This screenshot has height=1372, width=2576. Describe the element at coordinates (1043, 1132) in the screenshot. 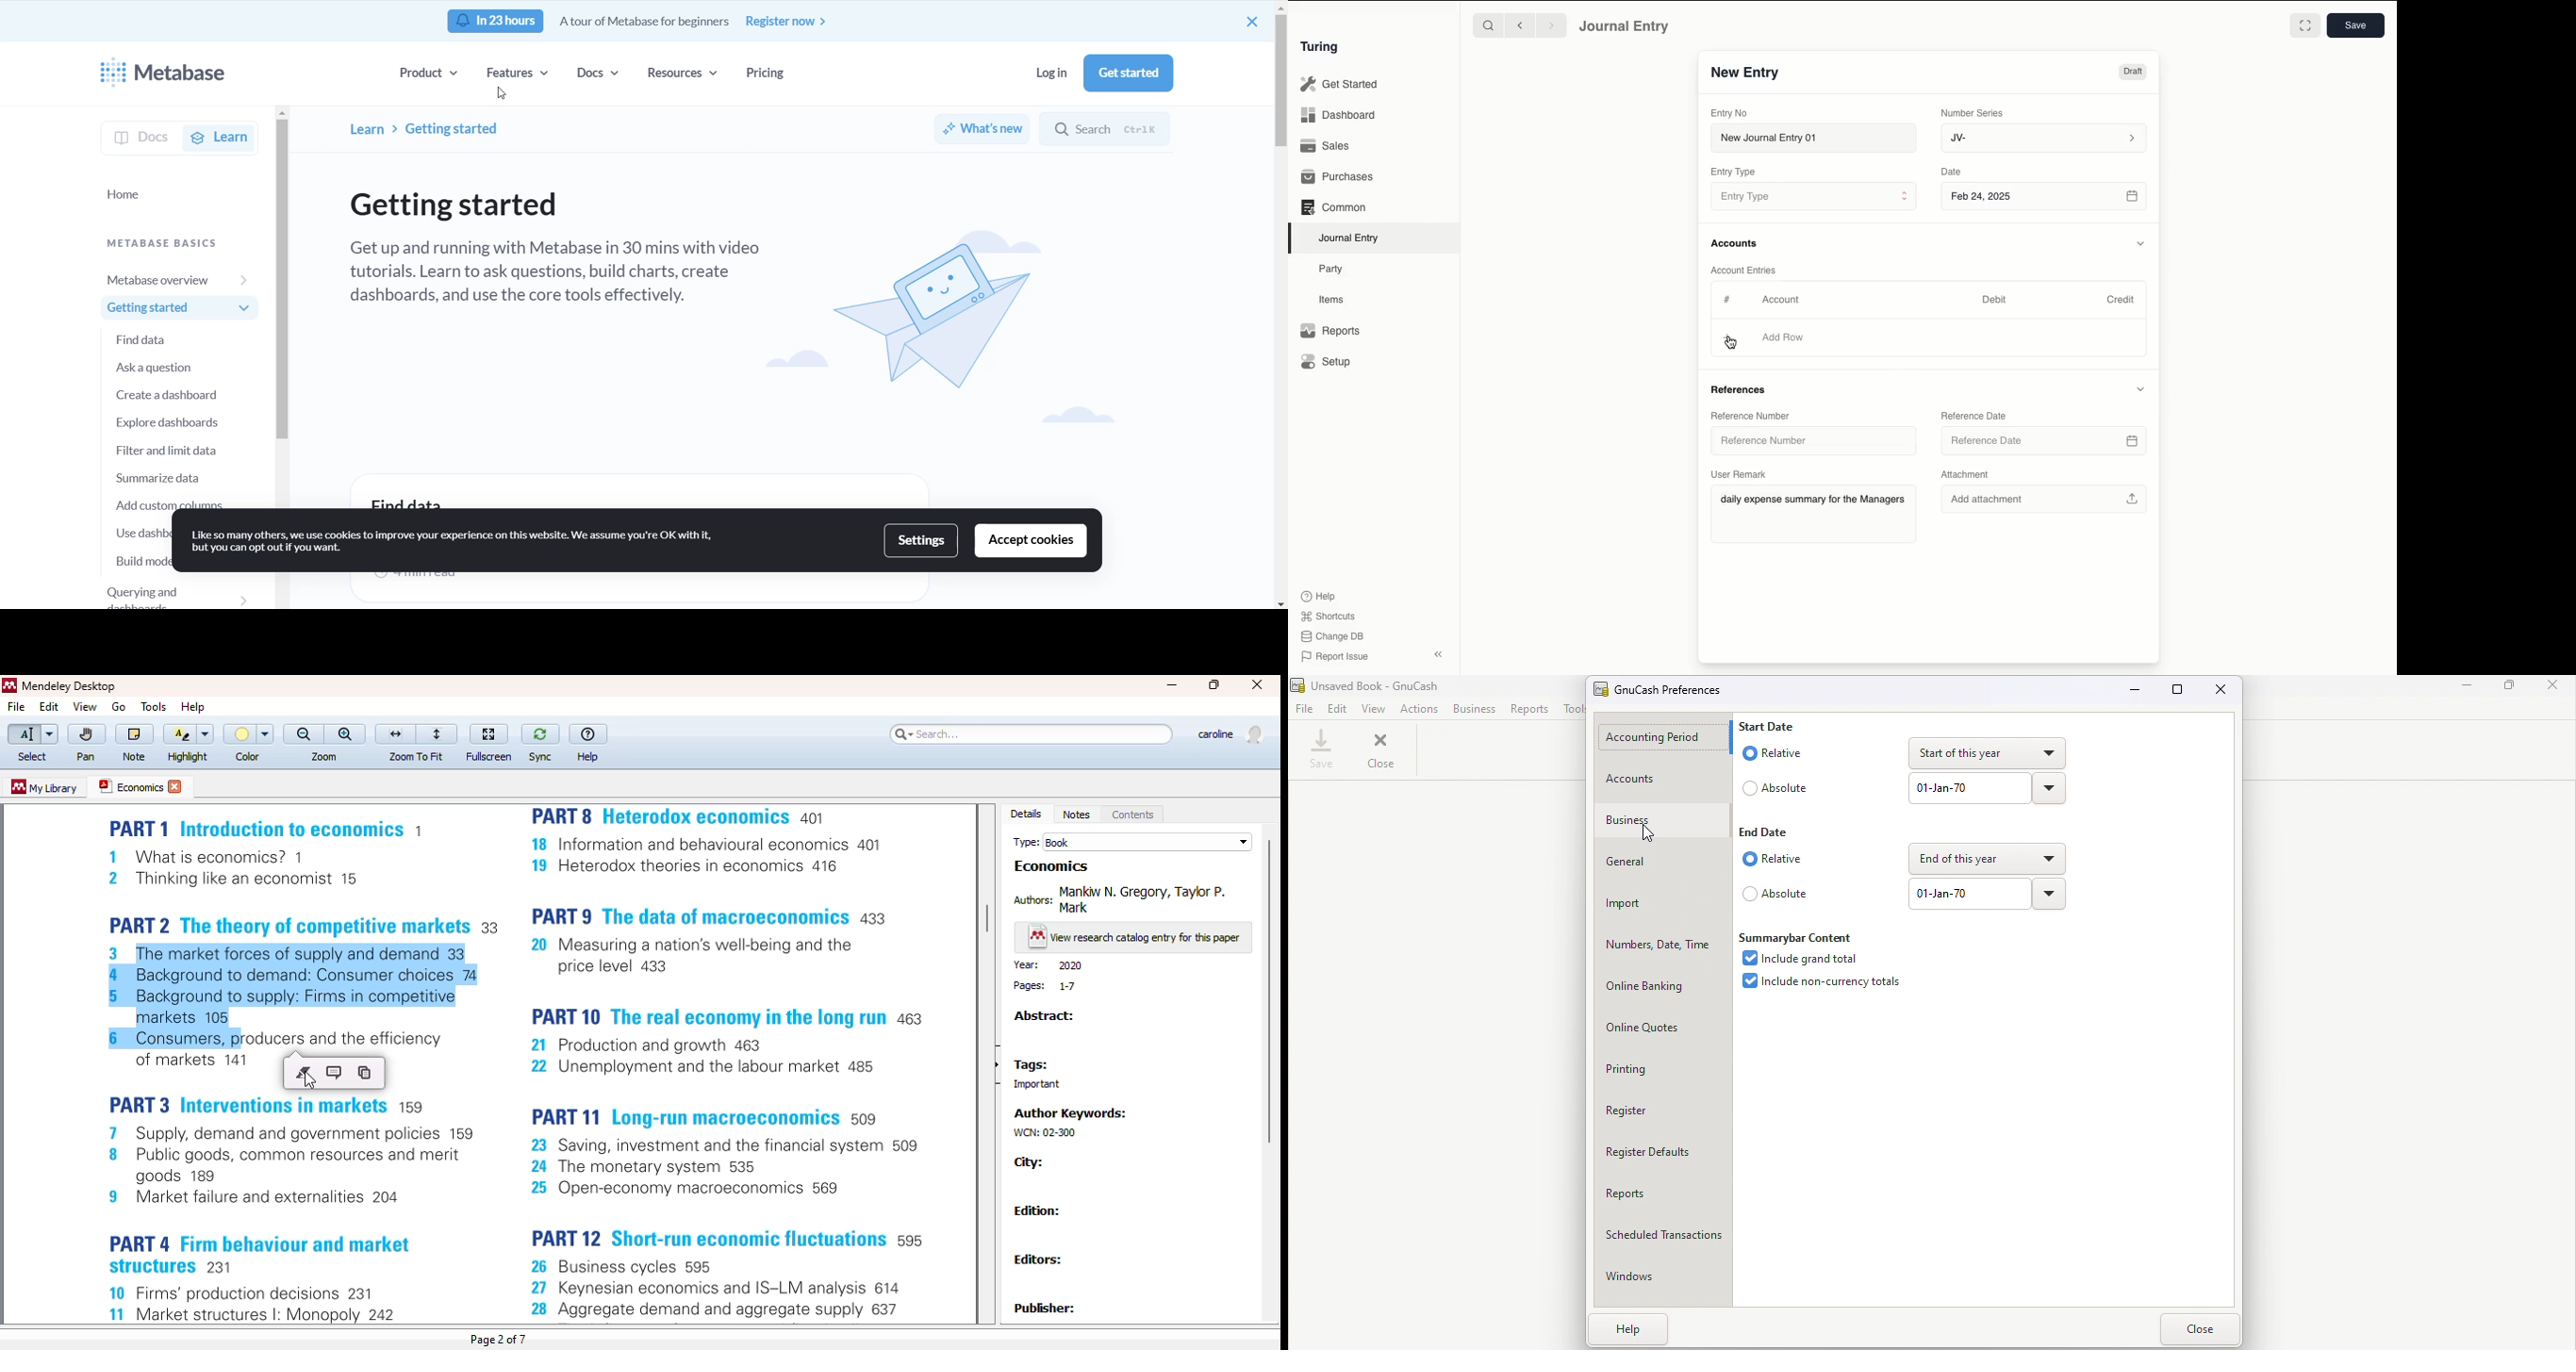

I see `WCN: 02-300` at that location.